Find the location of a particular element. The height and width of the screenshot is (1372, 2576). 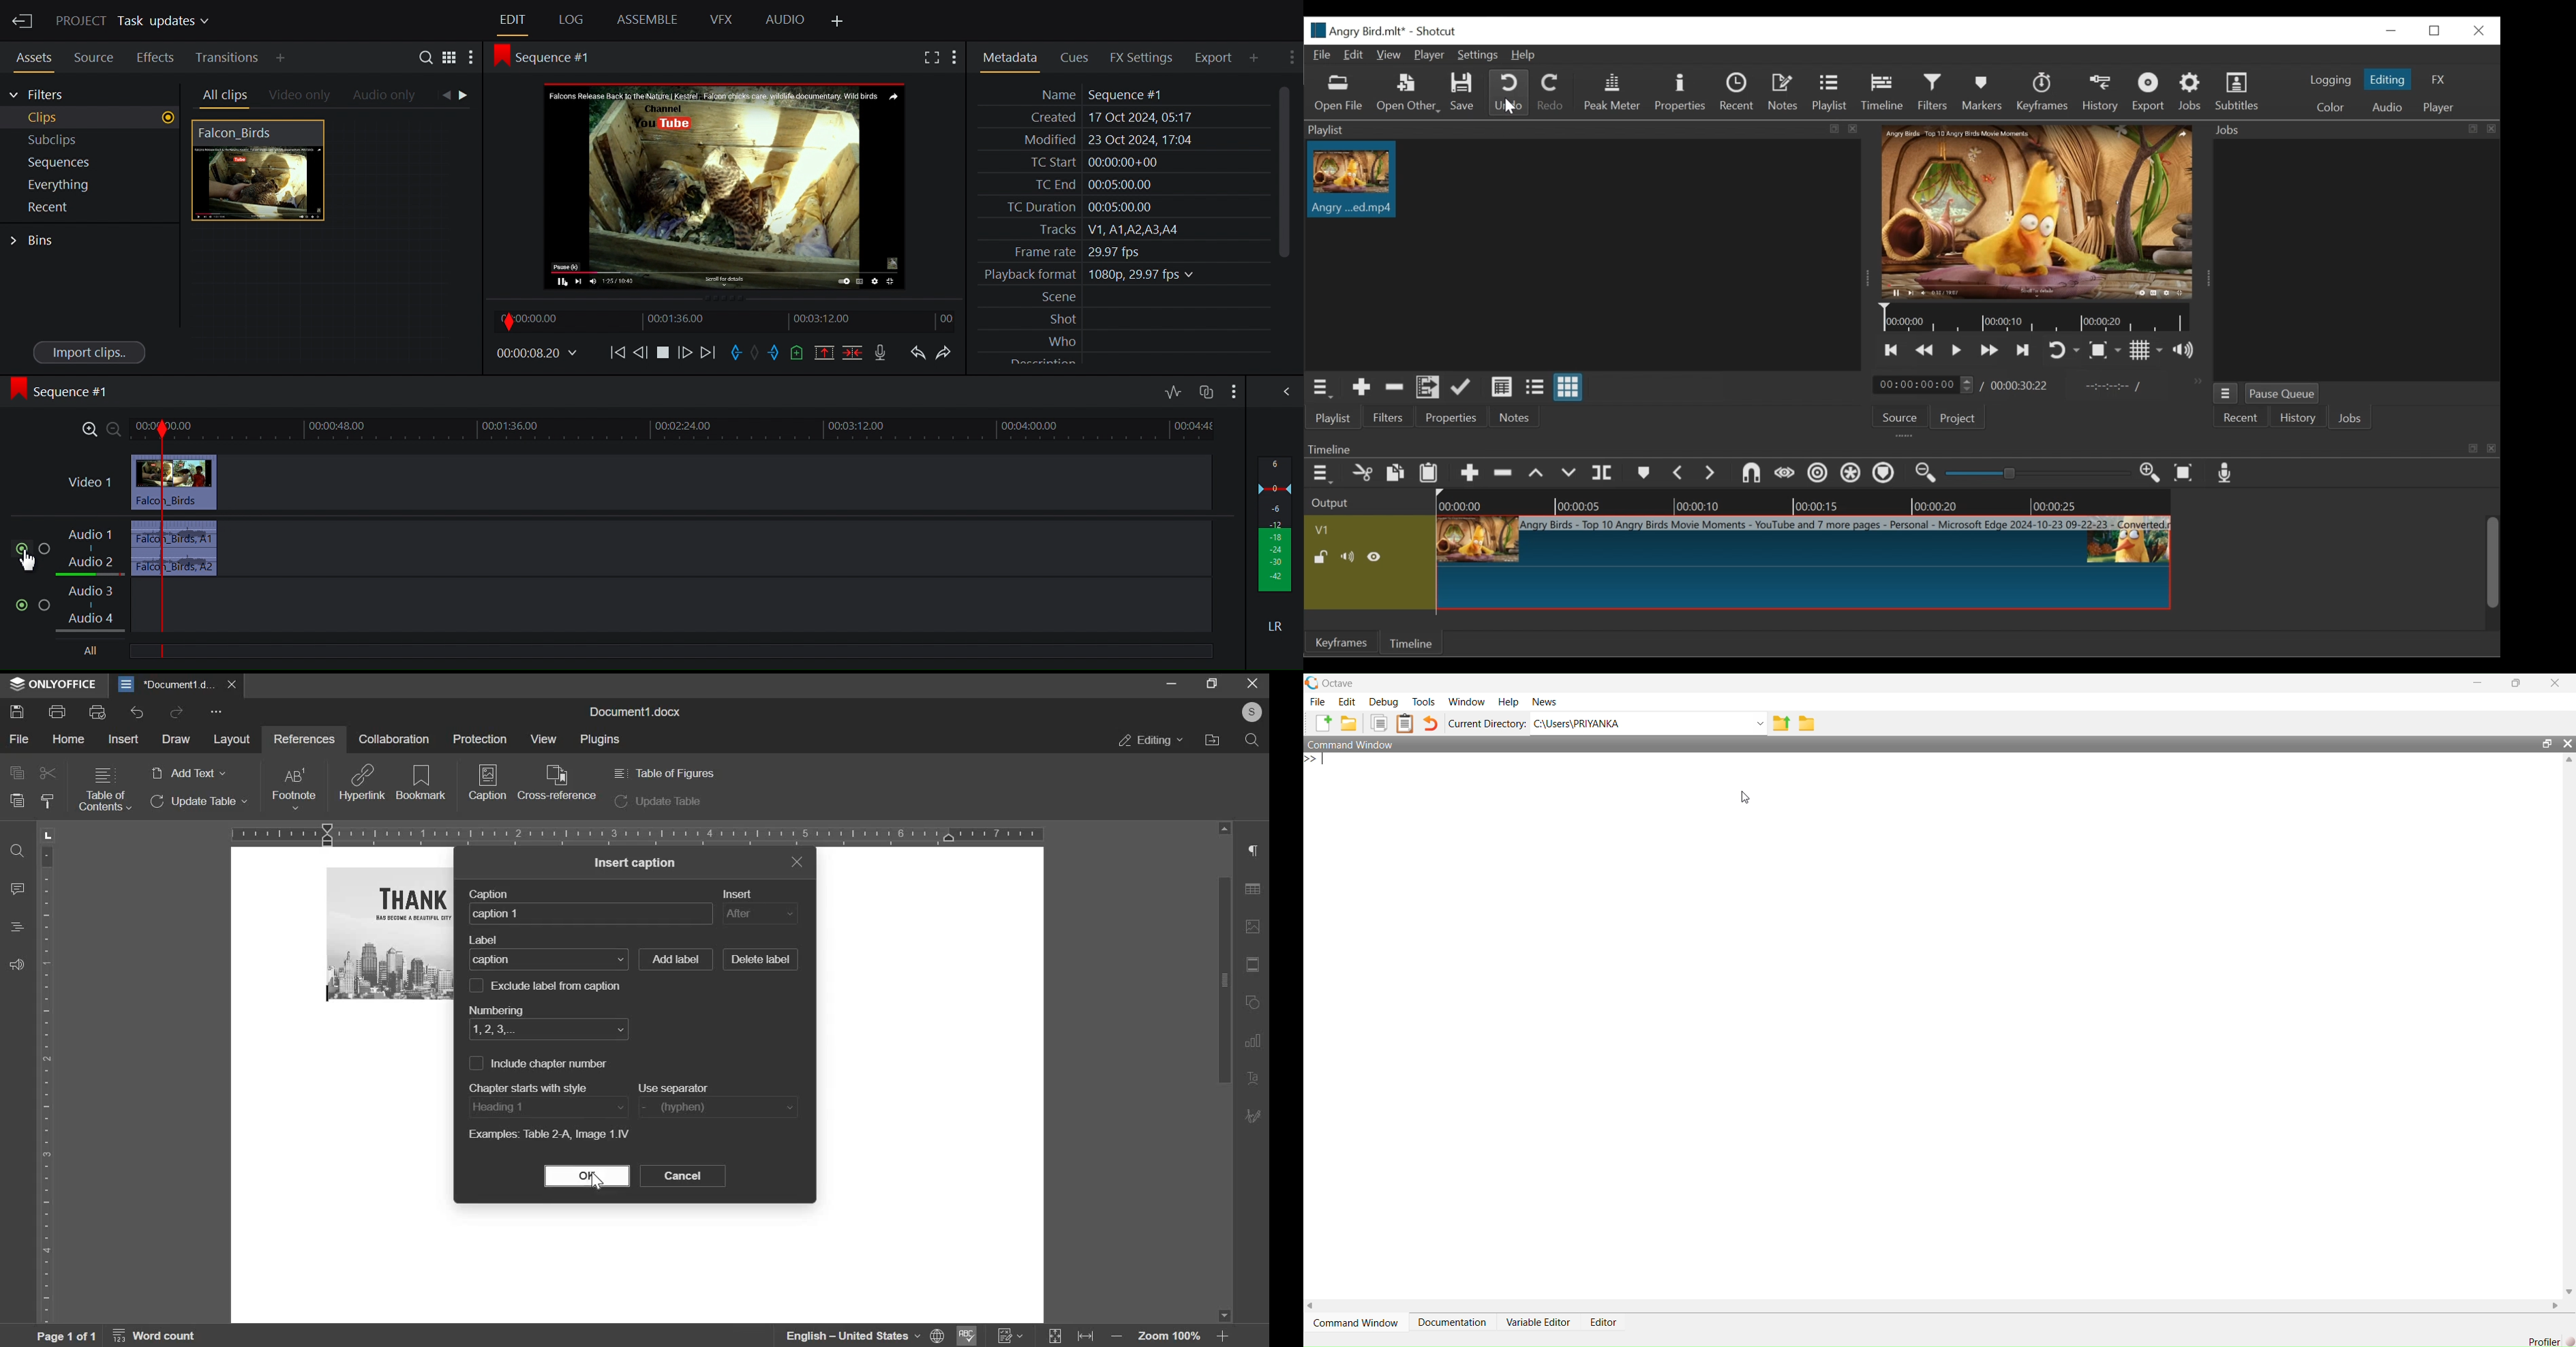

Media Viewer is located at coordinates (2039, 211).